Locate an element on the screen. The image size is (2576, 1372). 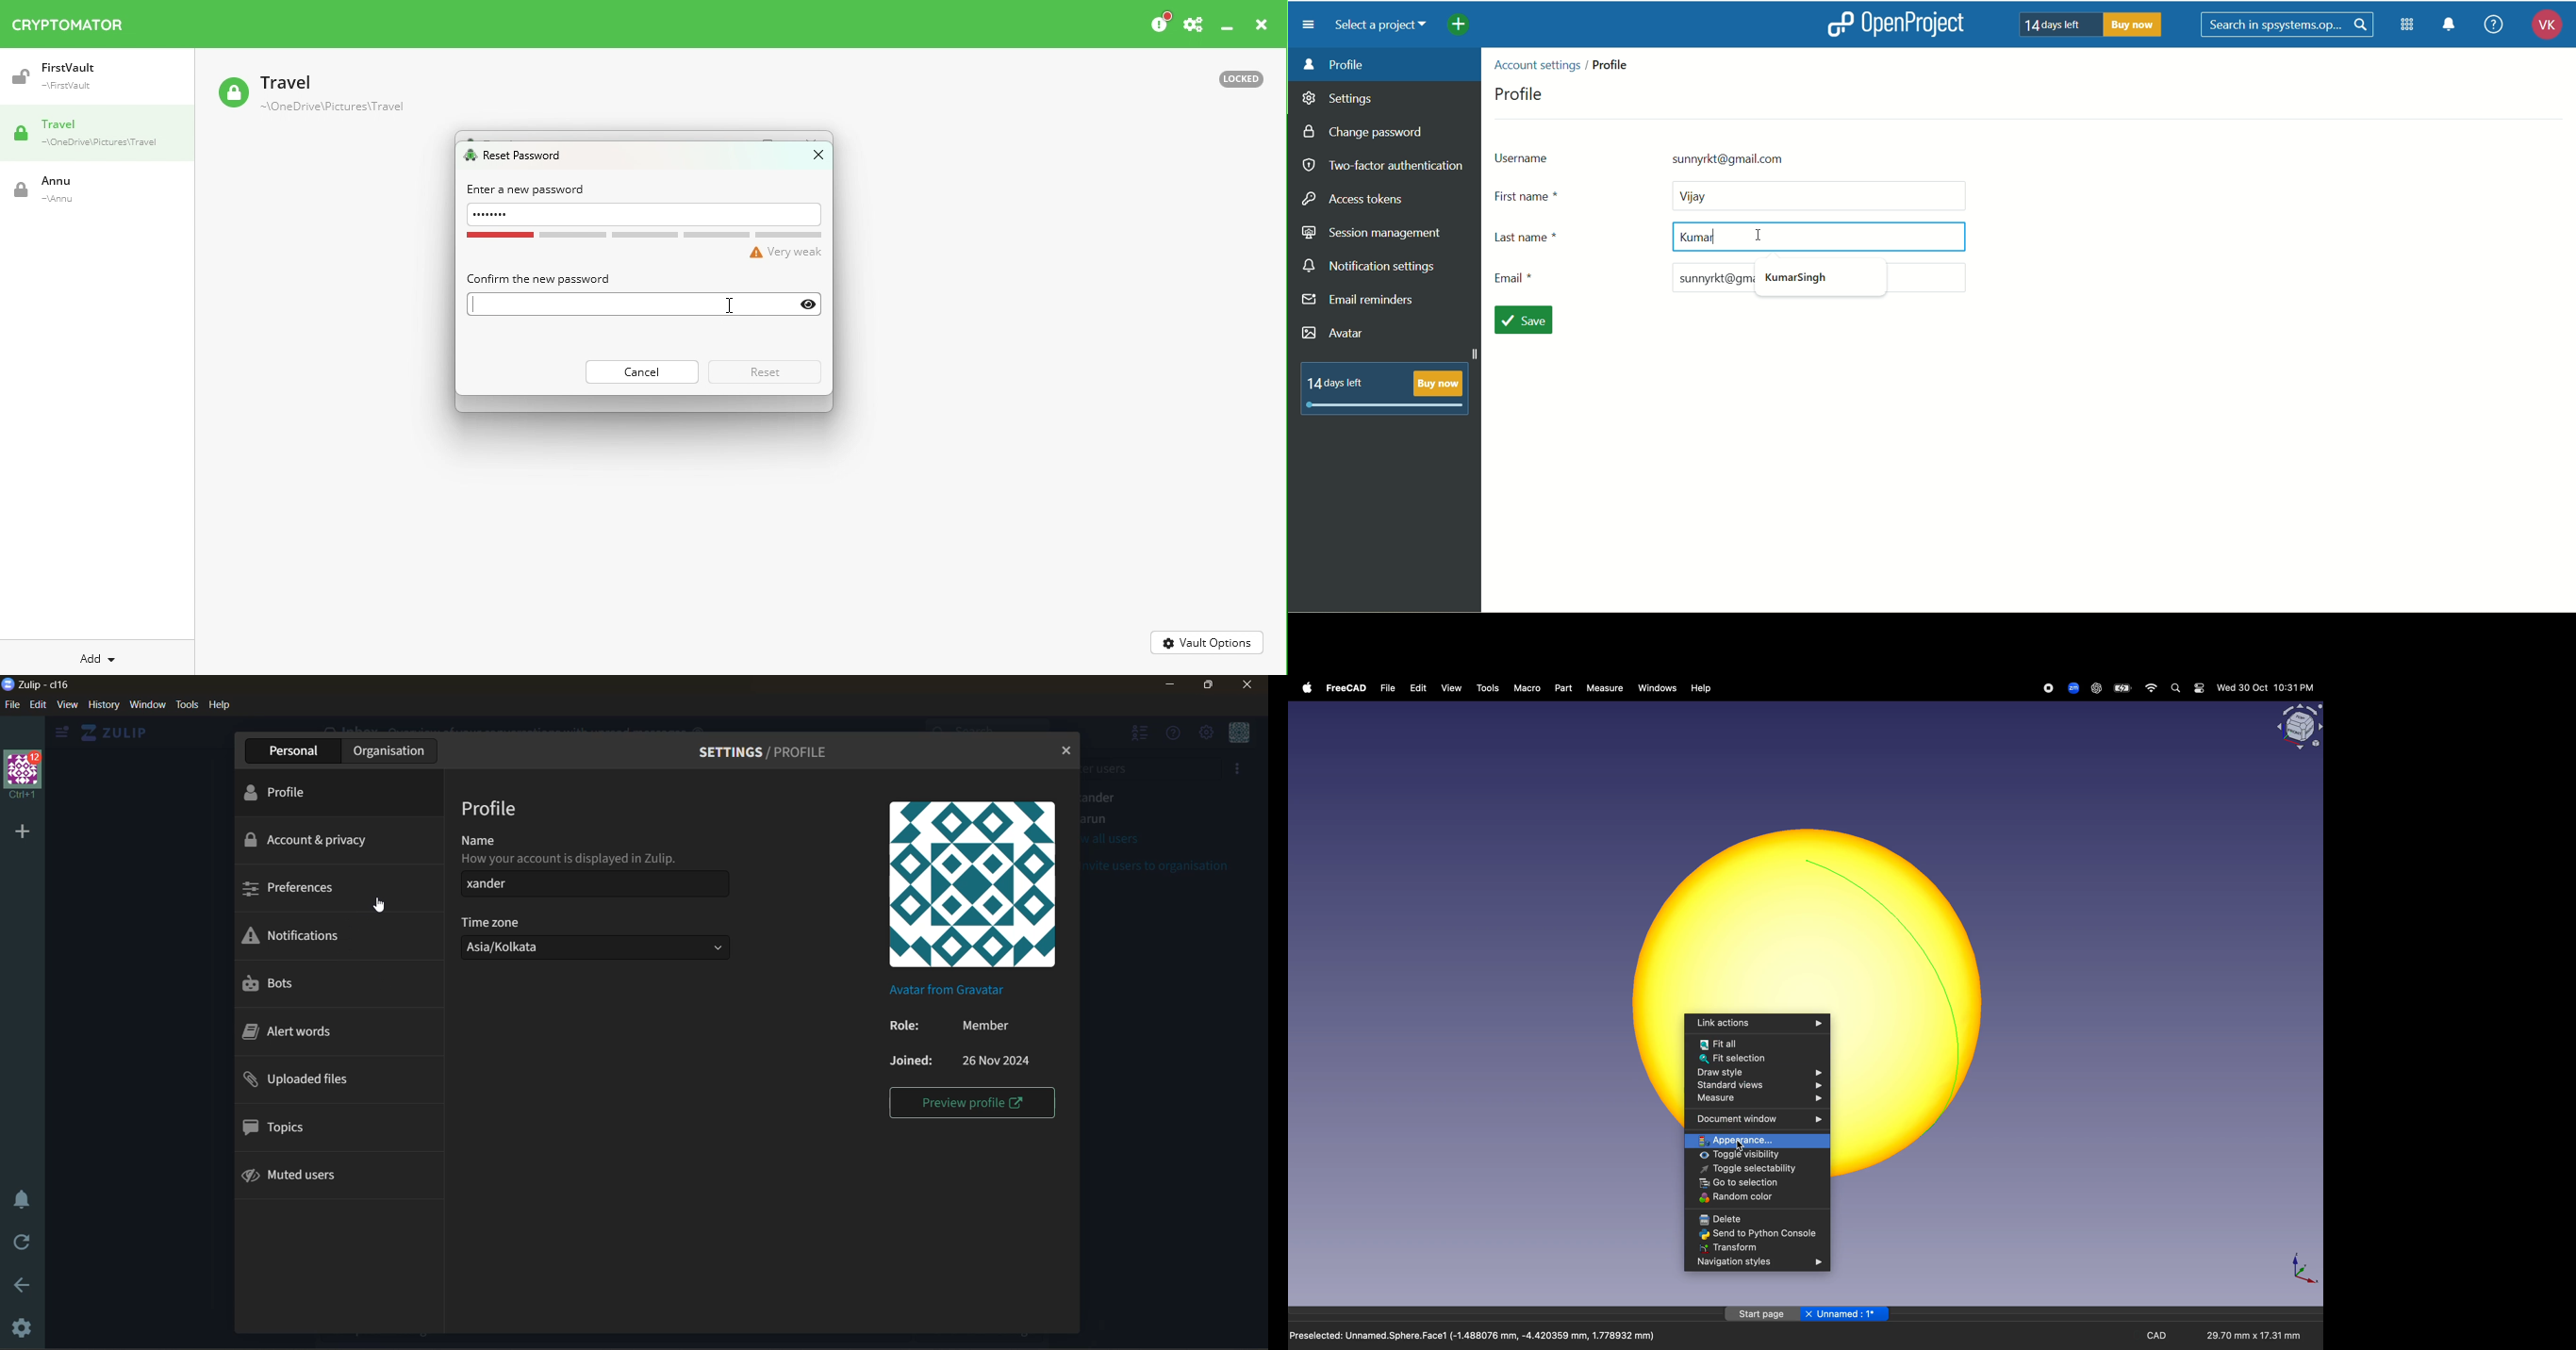
two-factor authentication is located at coordinates (1382, 166).